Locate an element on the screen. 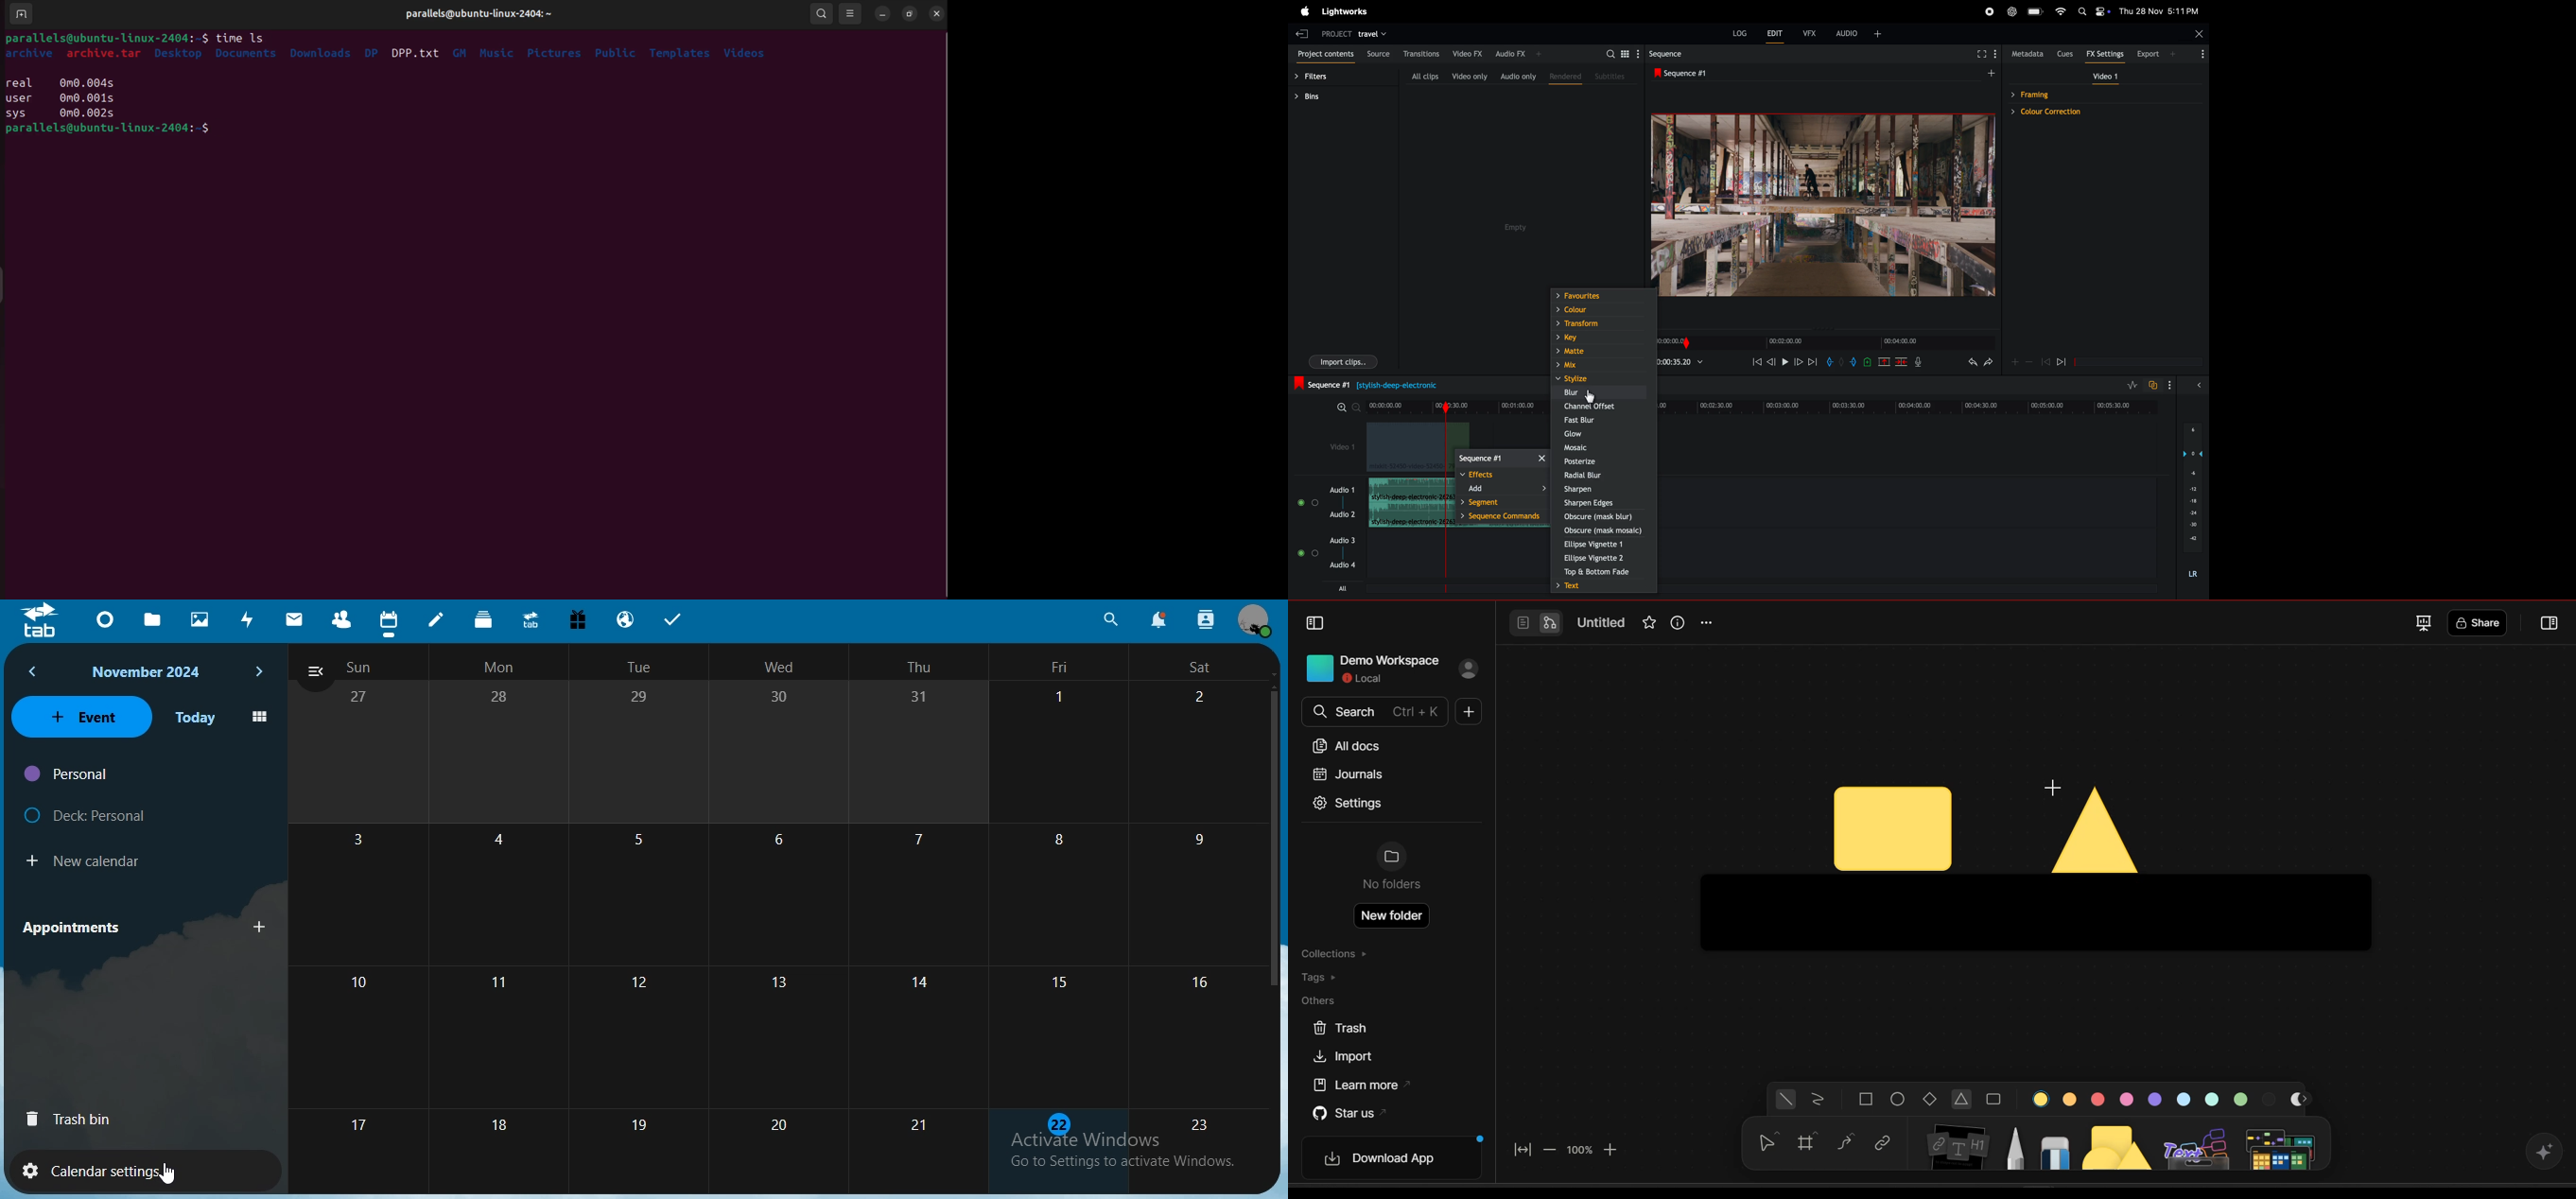 The image size is (2576, 1204). color 4 is located at coordinates (2126, 1100).